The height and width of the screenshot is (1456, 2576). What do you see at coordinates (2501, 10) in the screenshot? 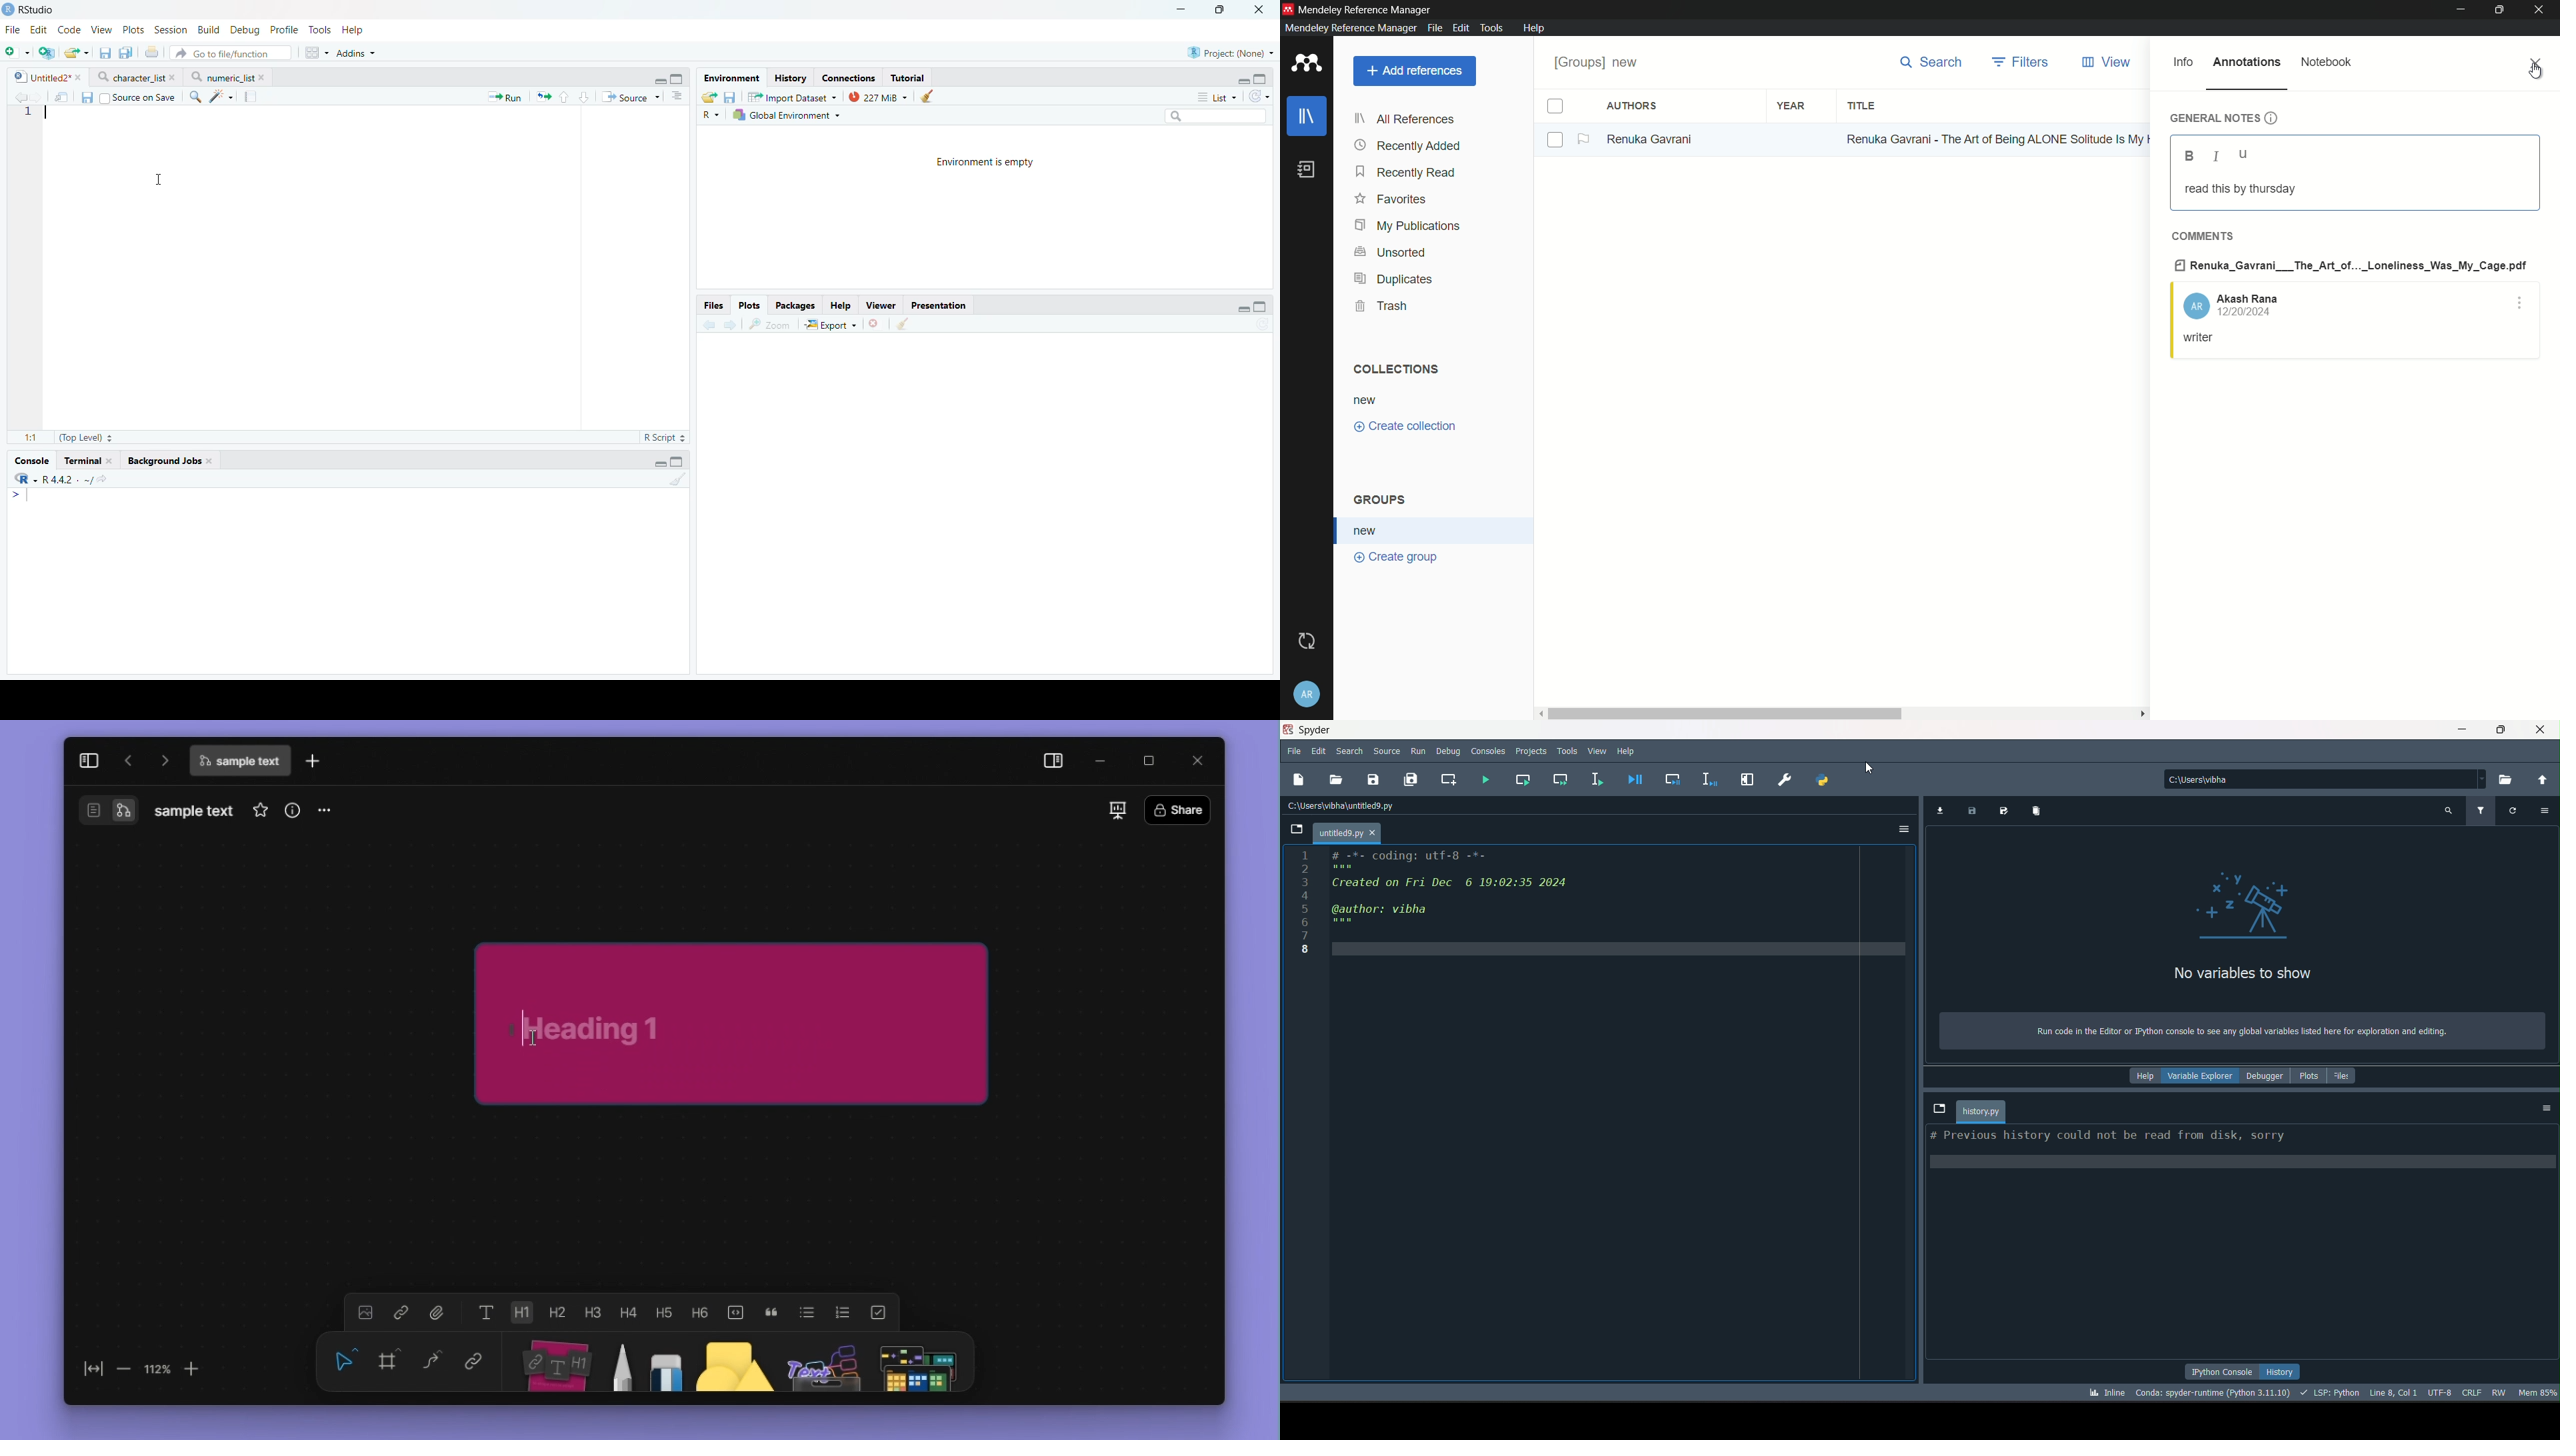
I see `maximize` at bounding box center [2501, 10].